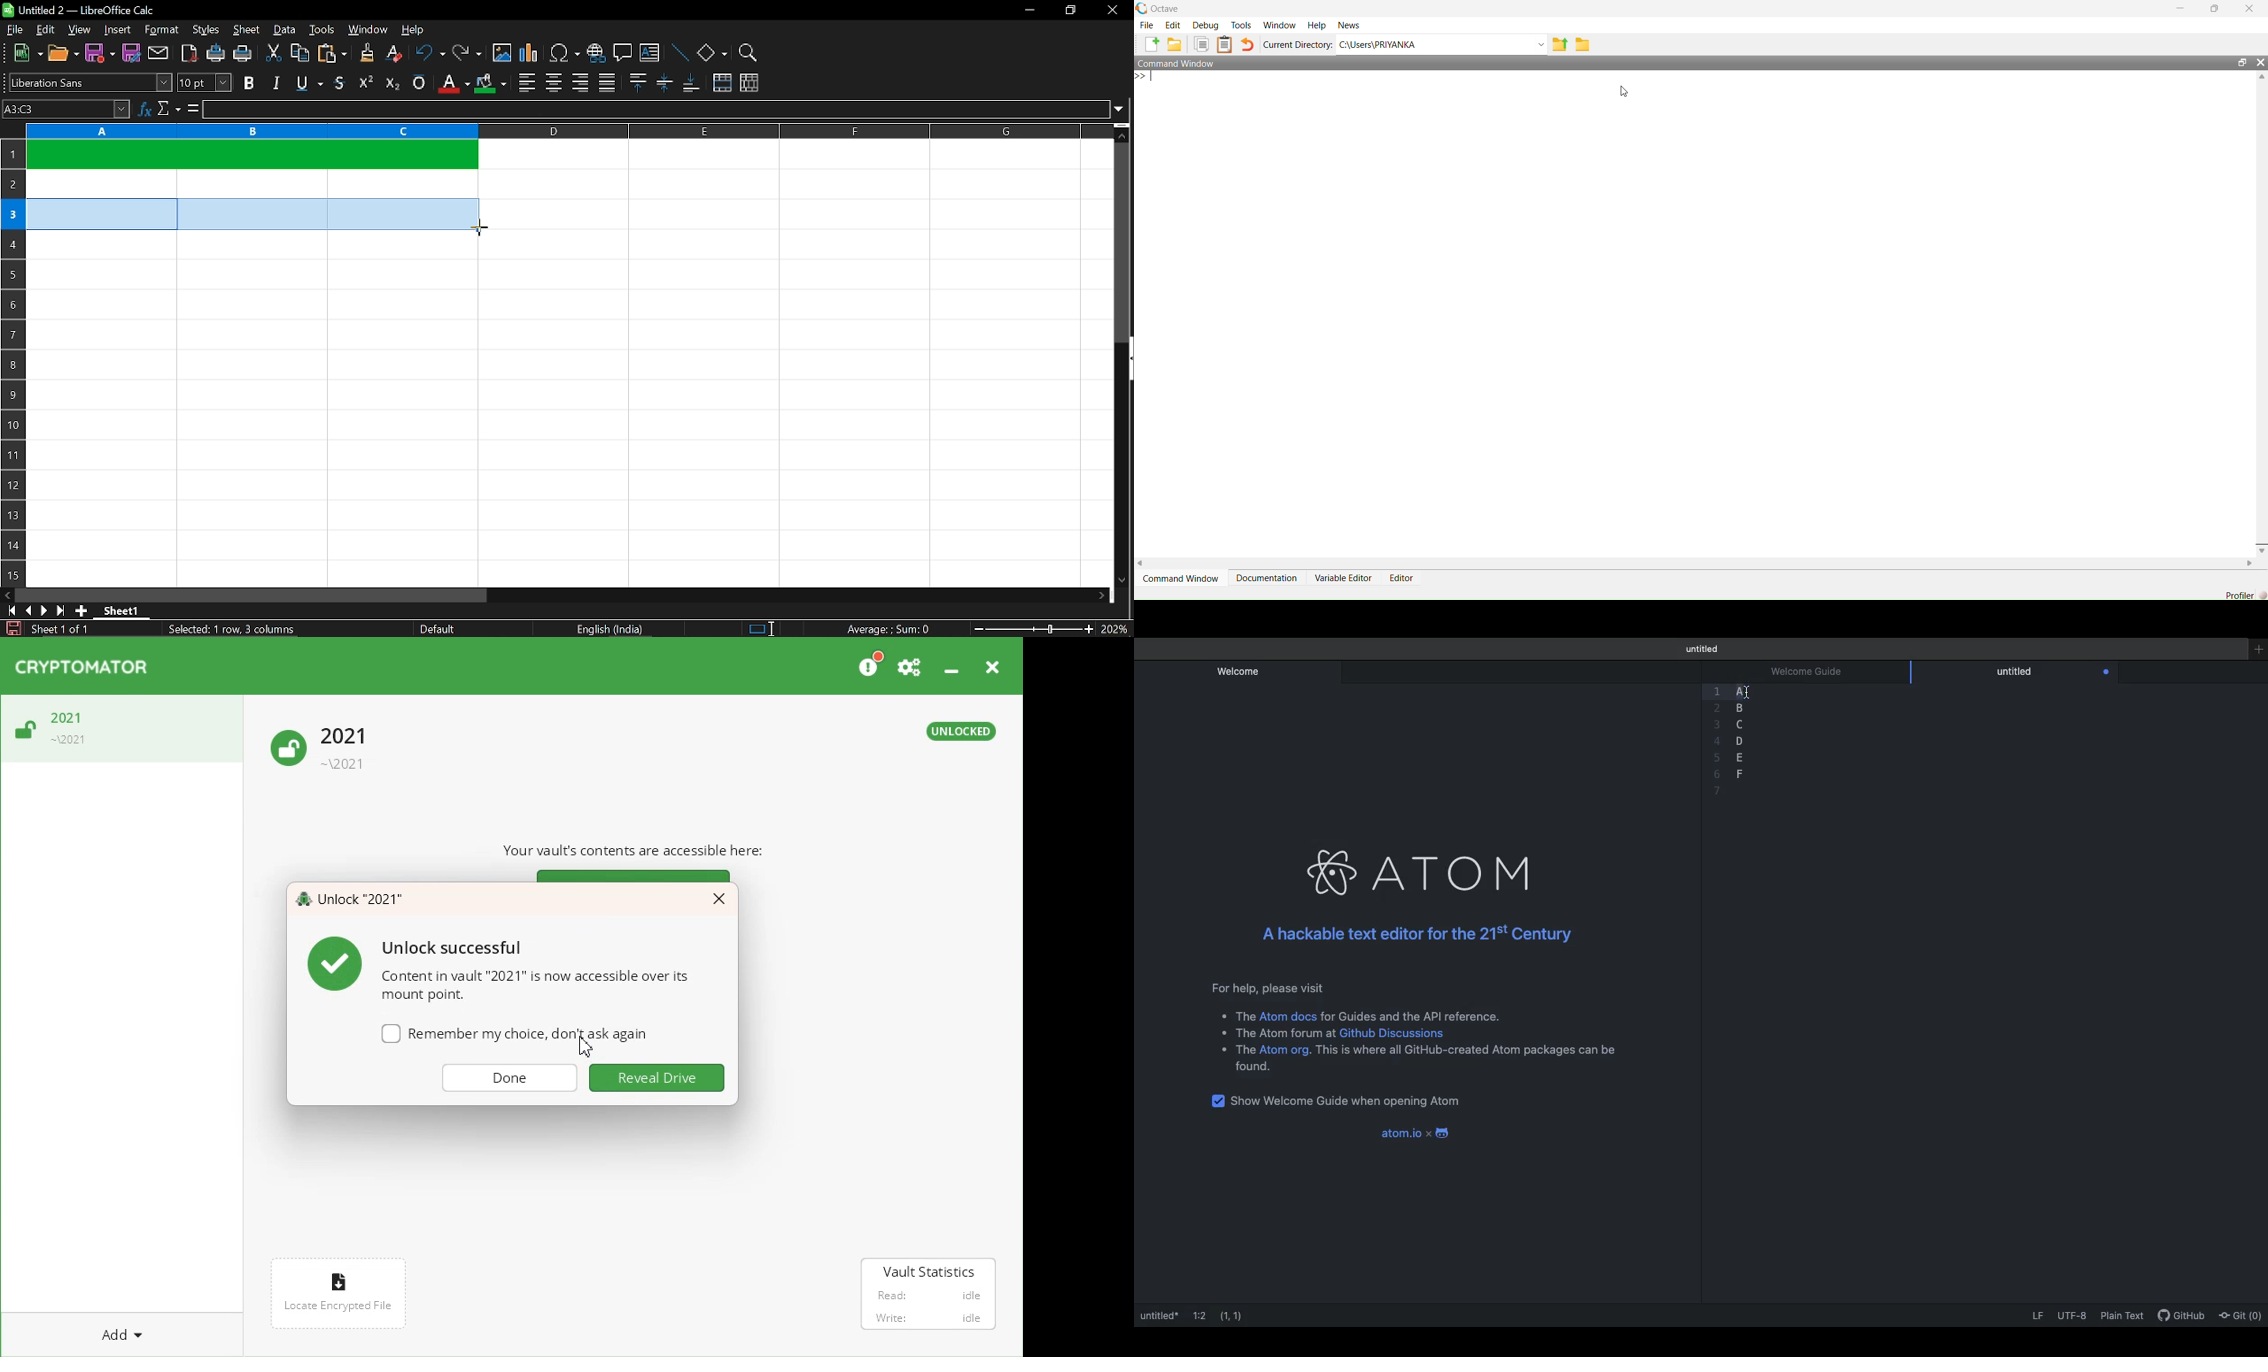 This screenshot has height=1372, width=2268. I want to click on Cursor, so click(483, 232).